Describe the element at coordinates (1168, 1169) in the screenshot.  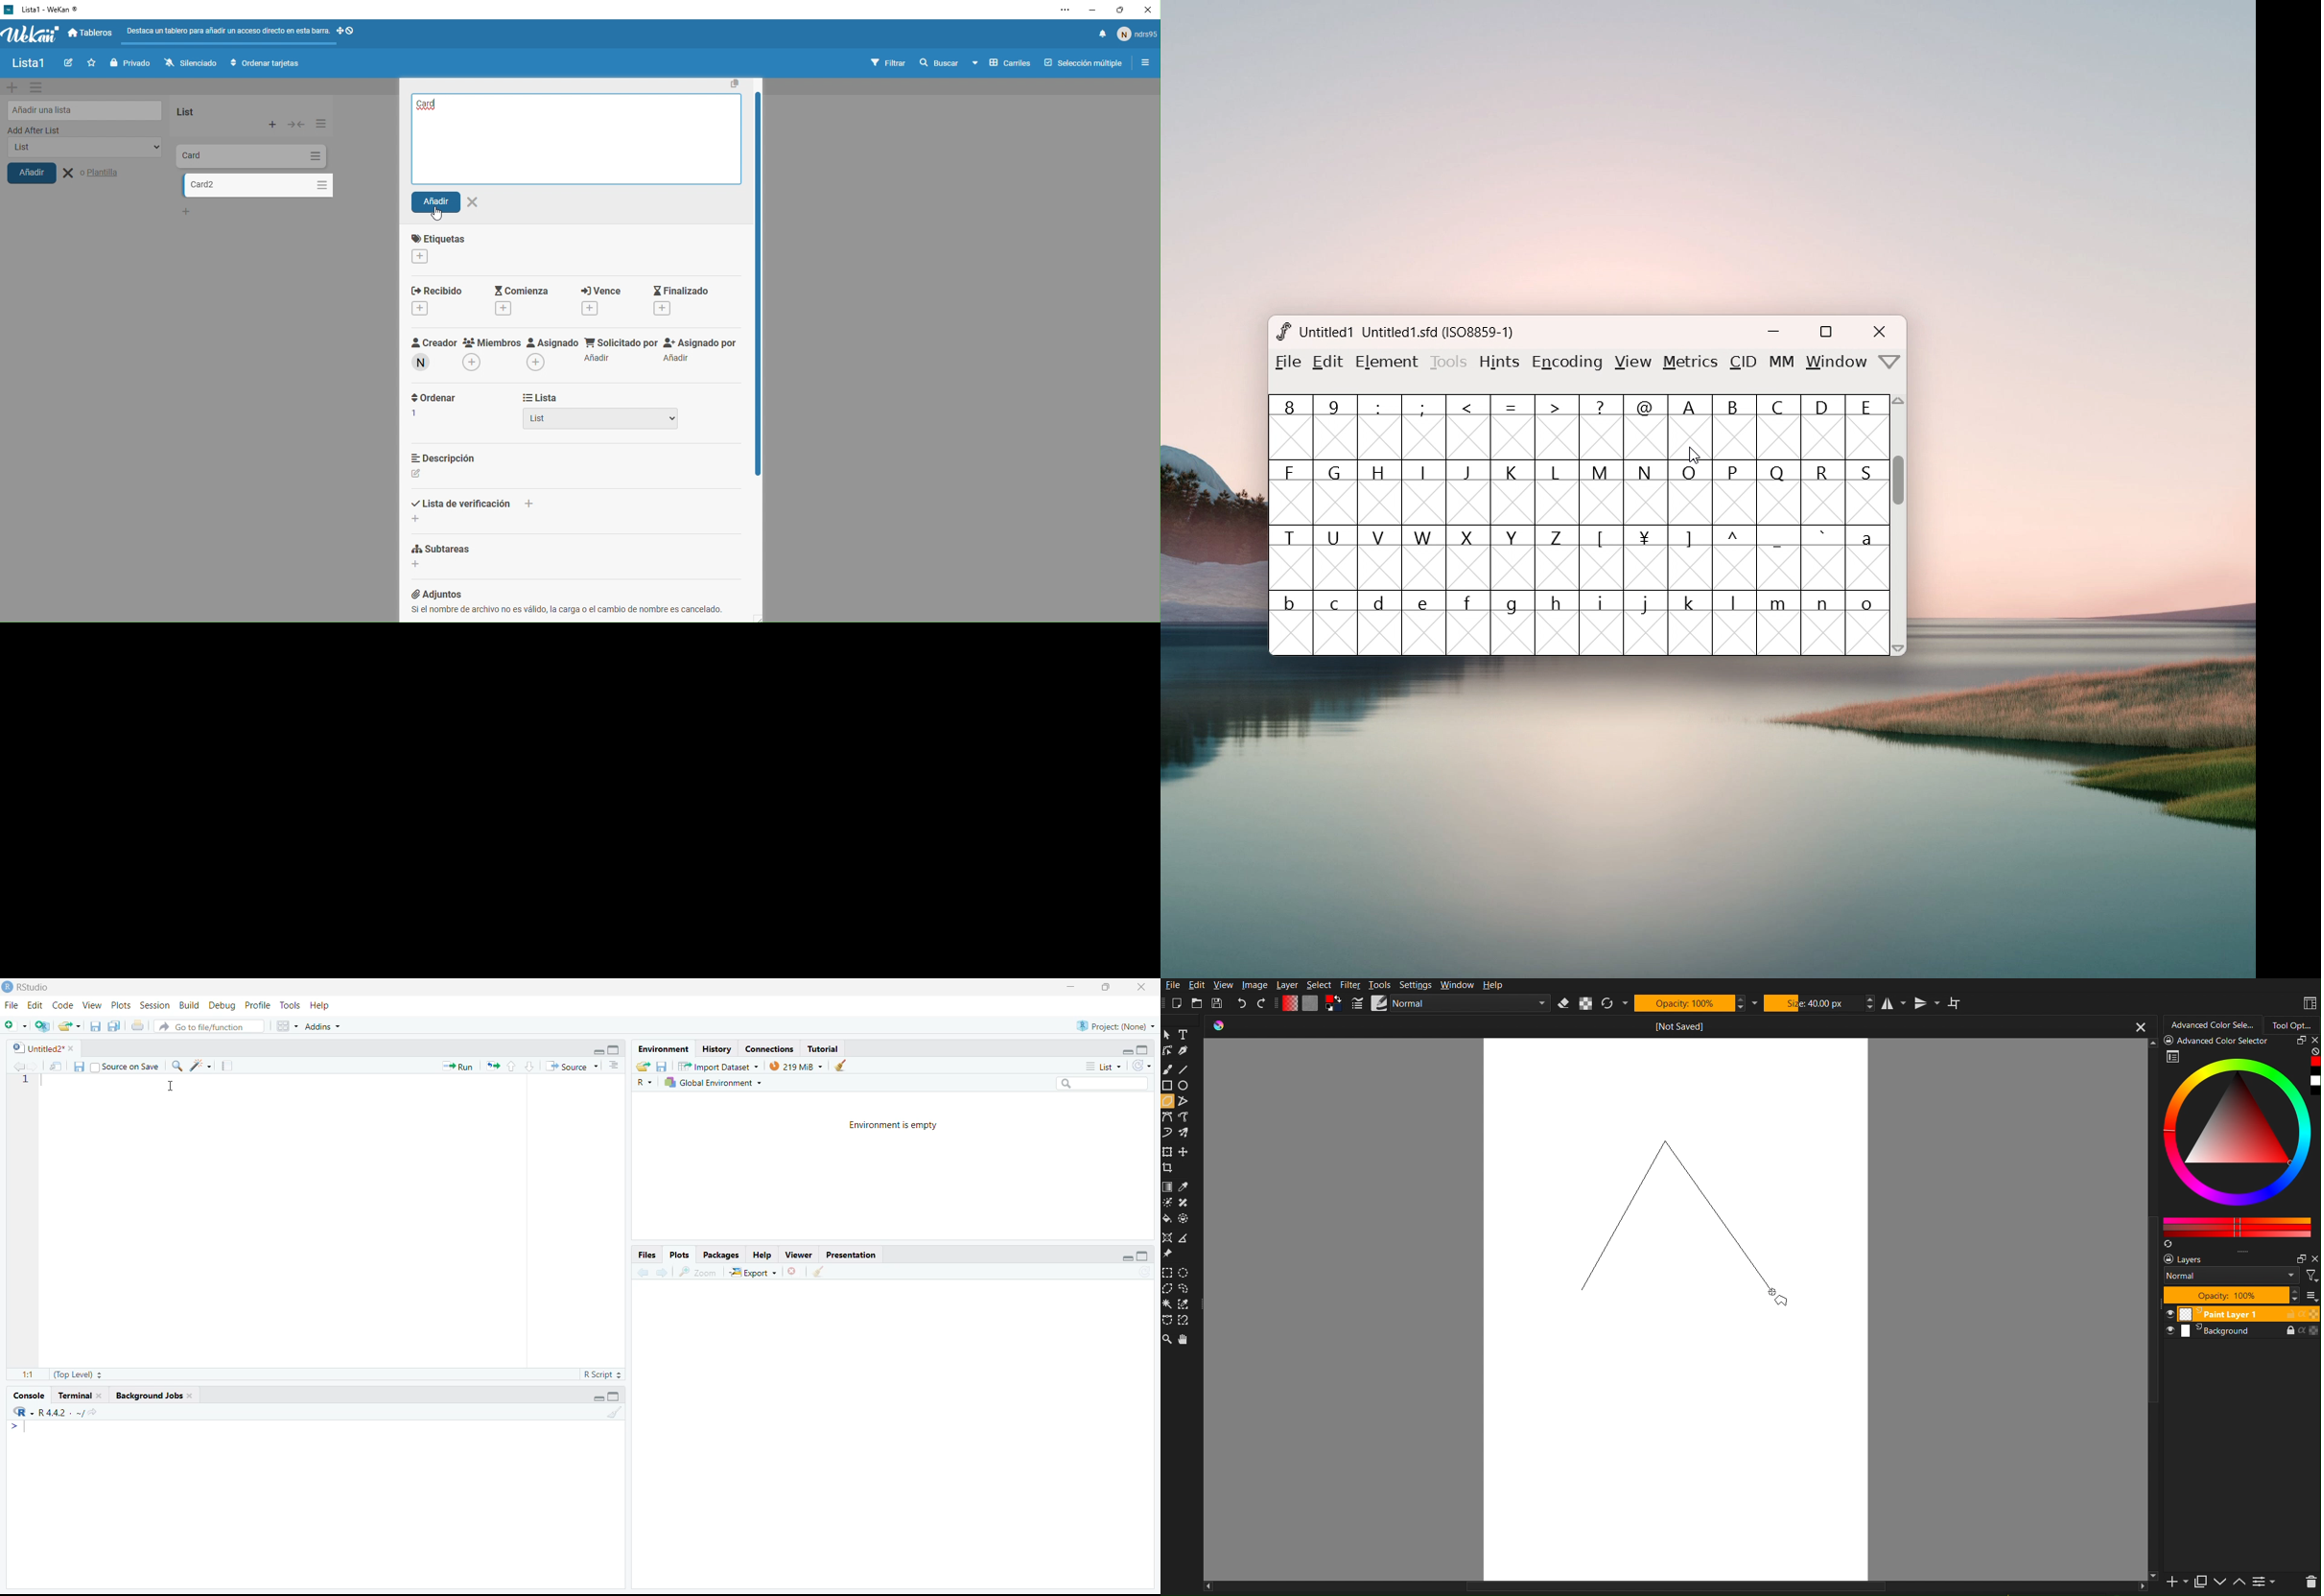
I see `crop the image to an area` at that location.